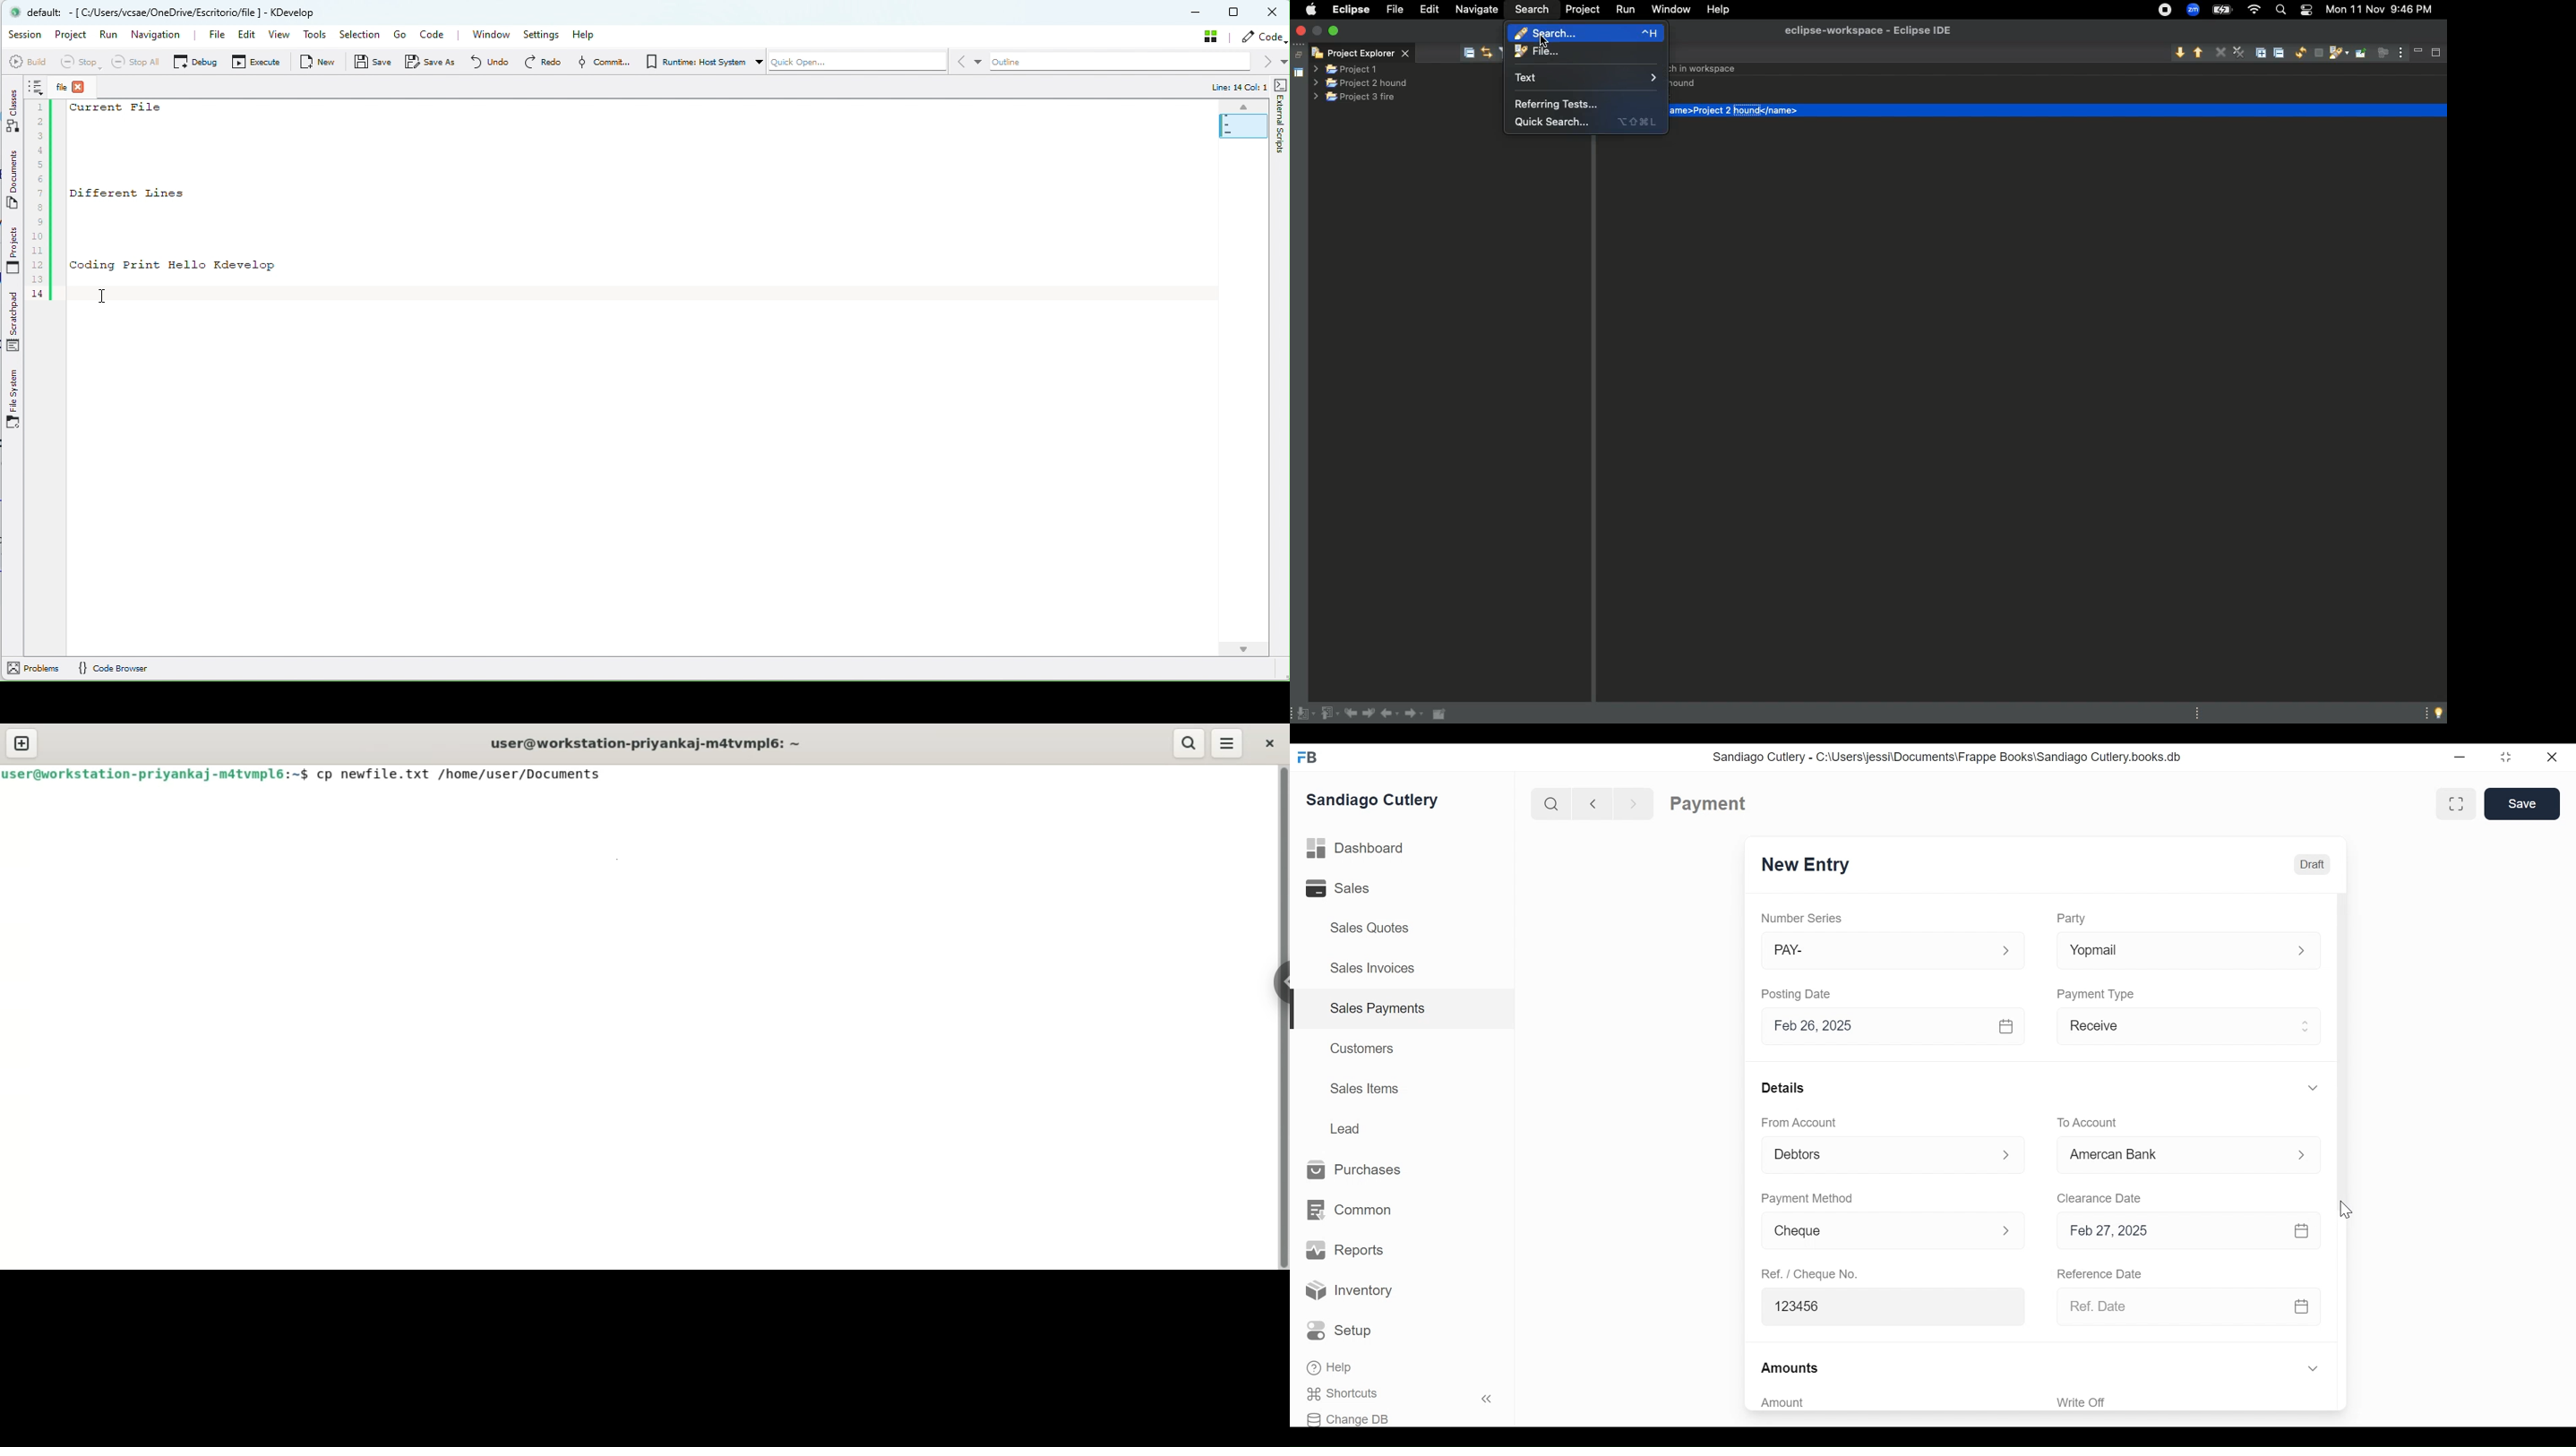 Image resolution: width=2576 pixels, height=1456 pixels. What do you see at coordinates (2301, 53) in the screenshot?
I see `Run the current search again` at bounding box center [2301, 53].